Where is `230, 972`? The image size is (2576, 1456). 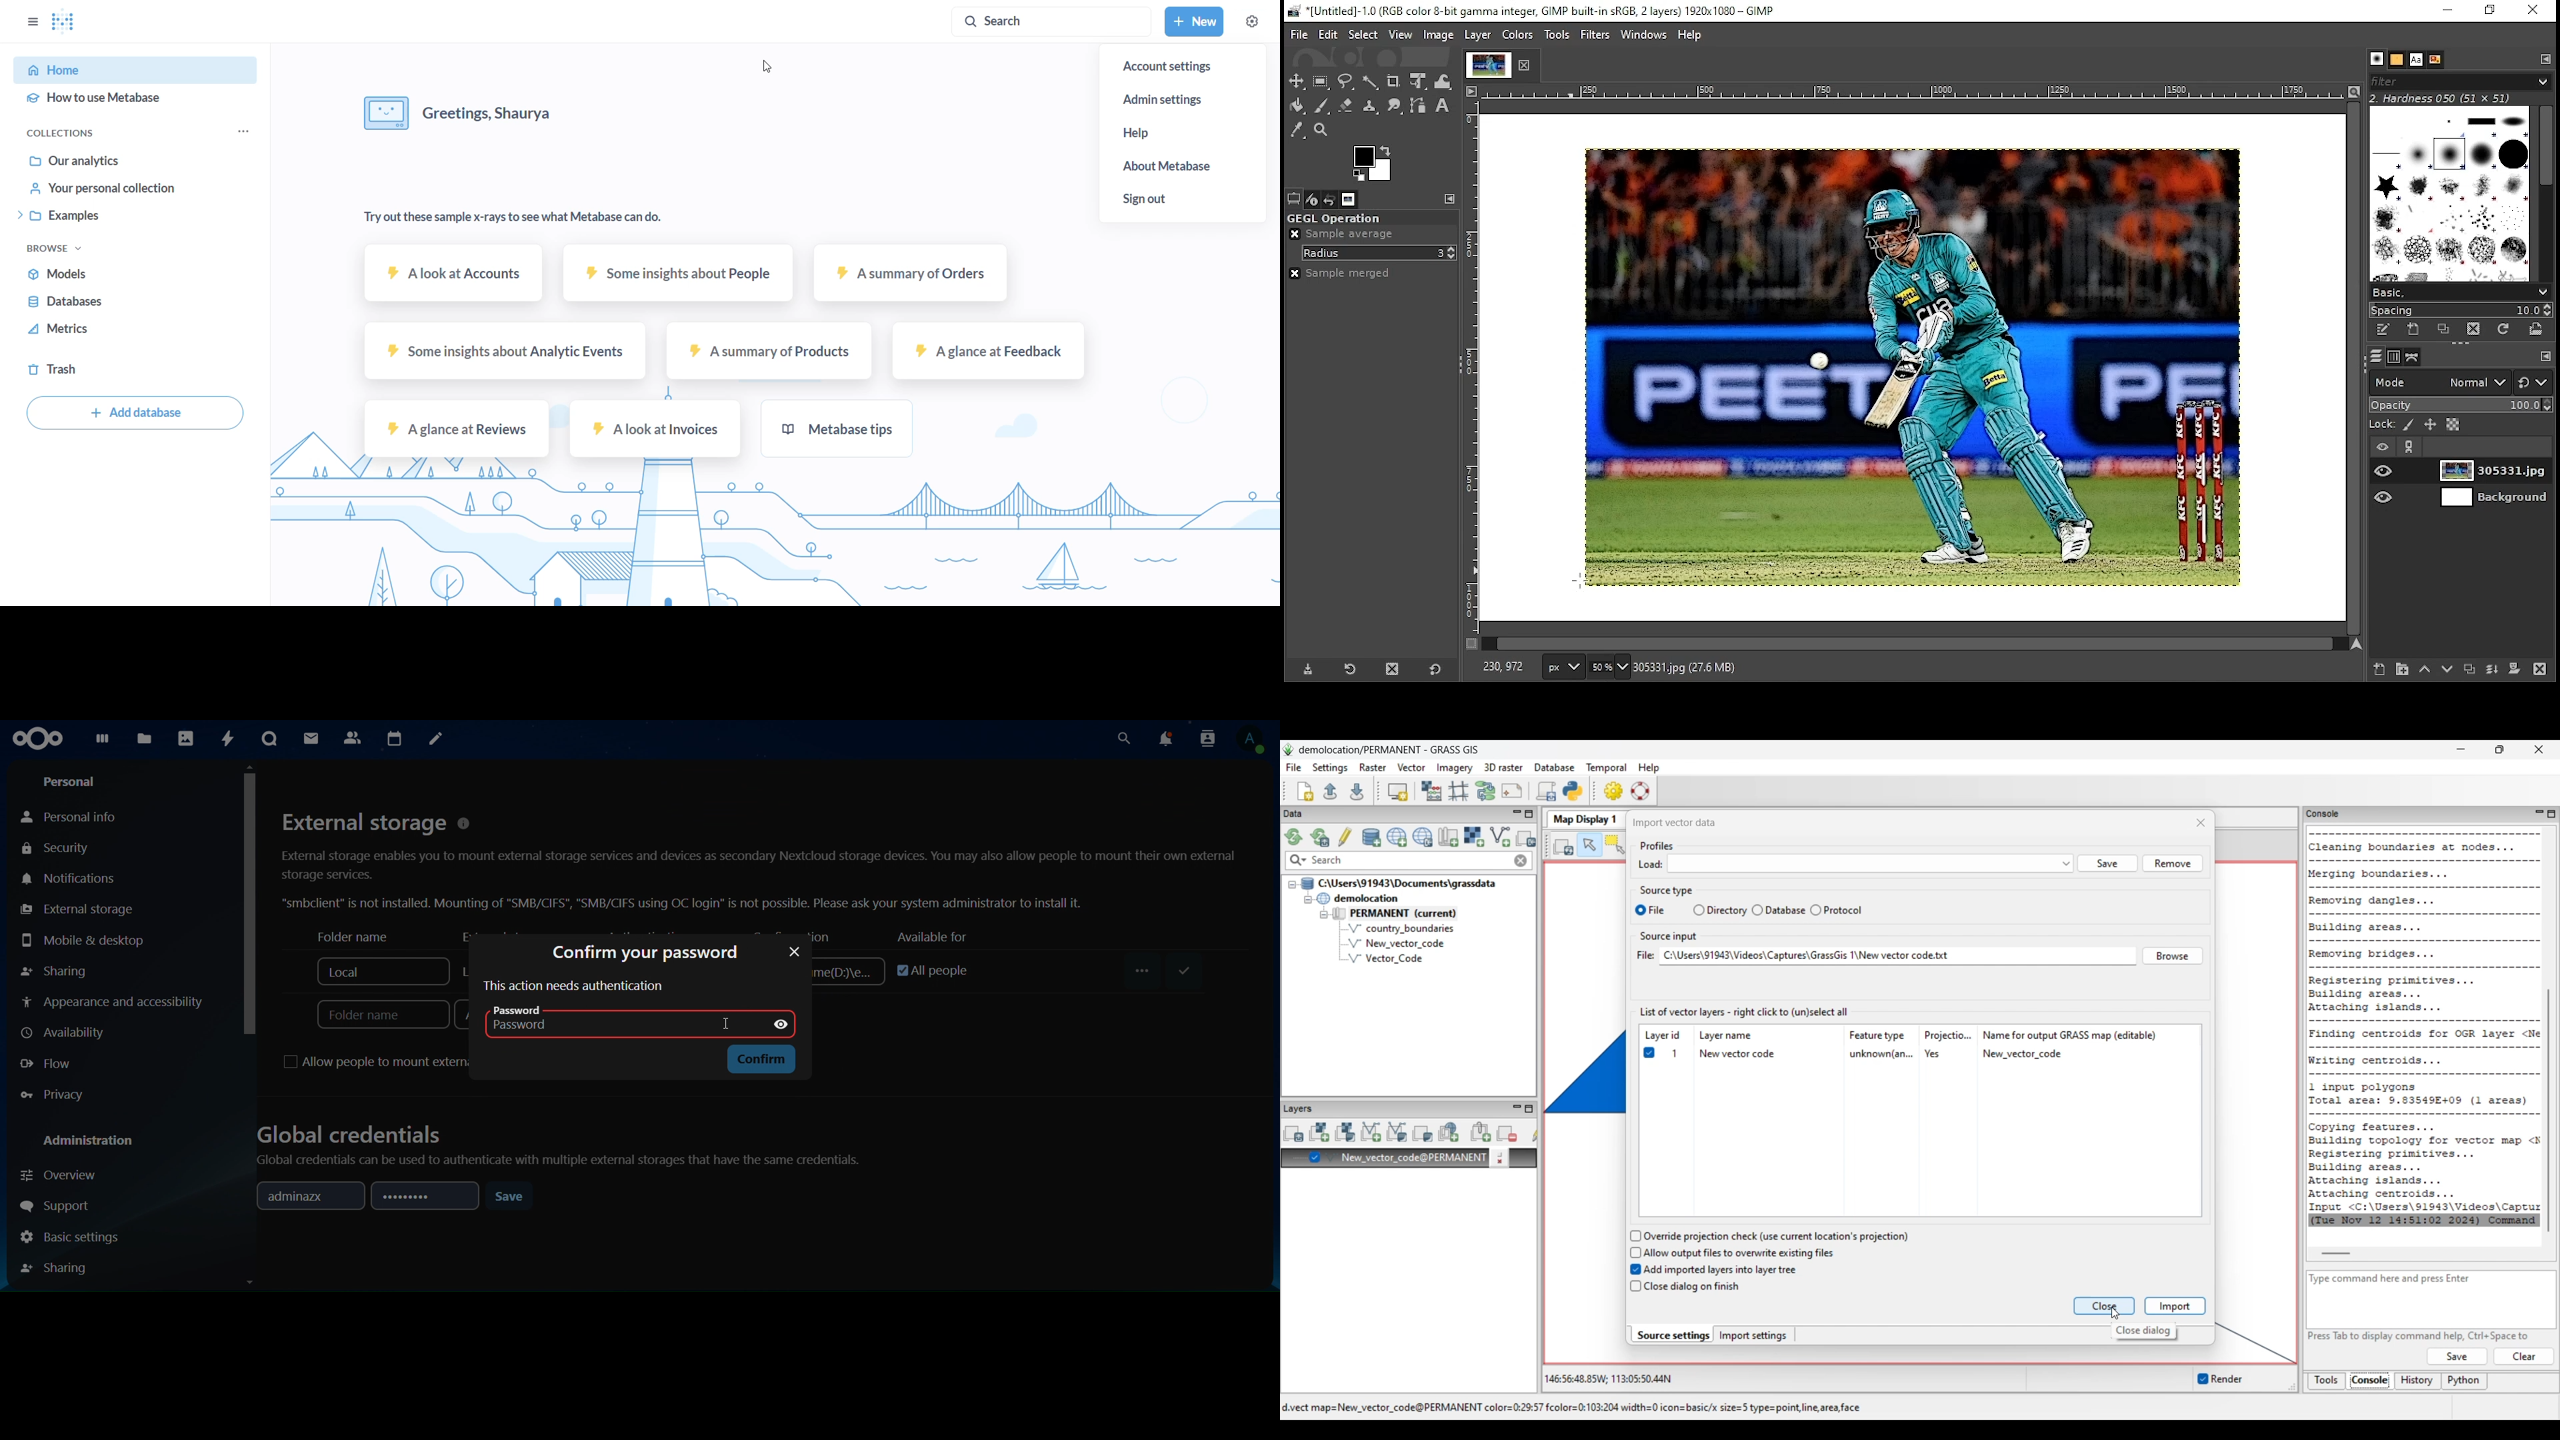
230, 972 is located at coordinates (1498, 668).